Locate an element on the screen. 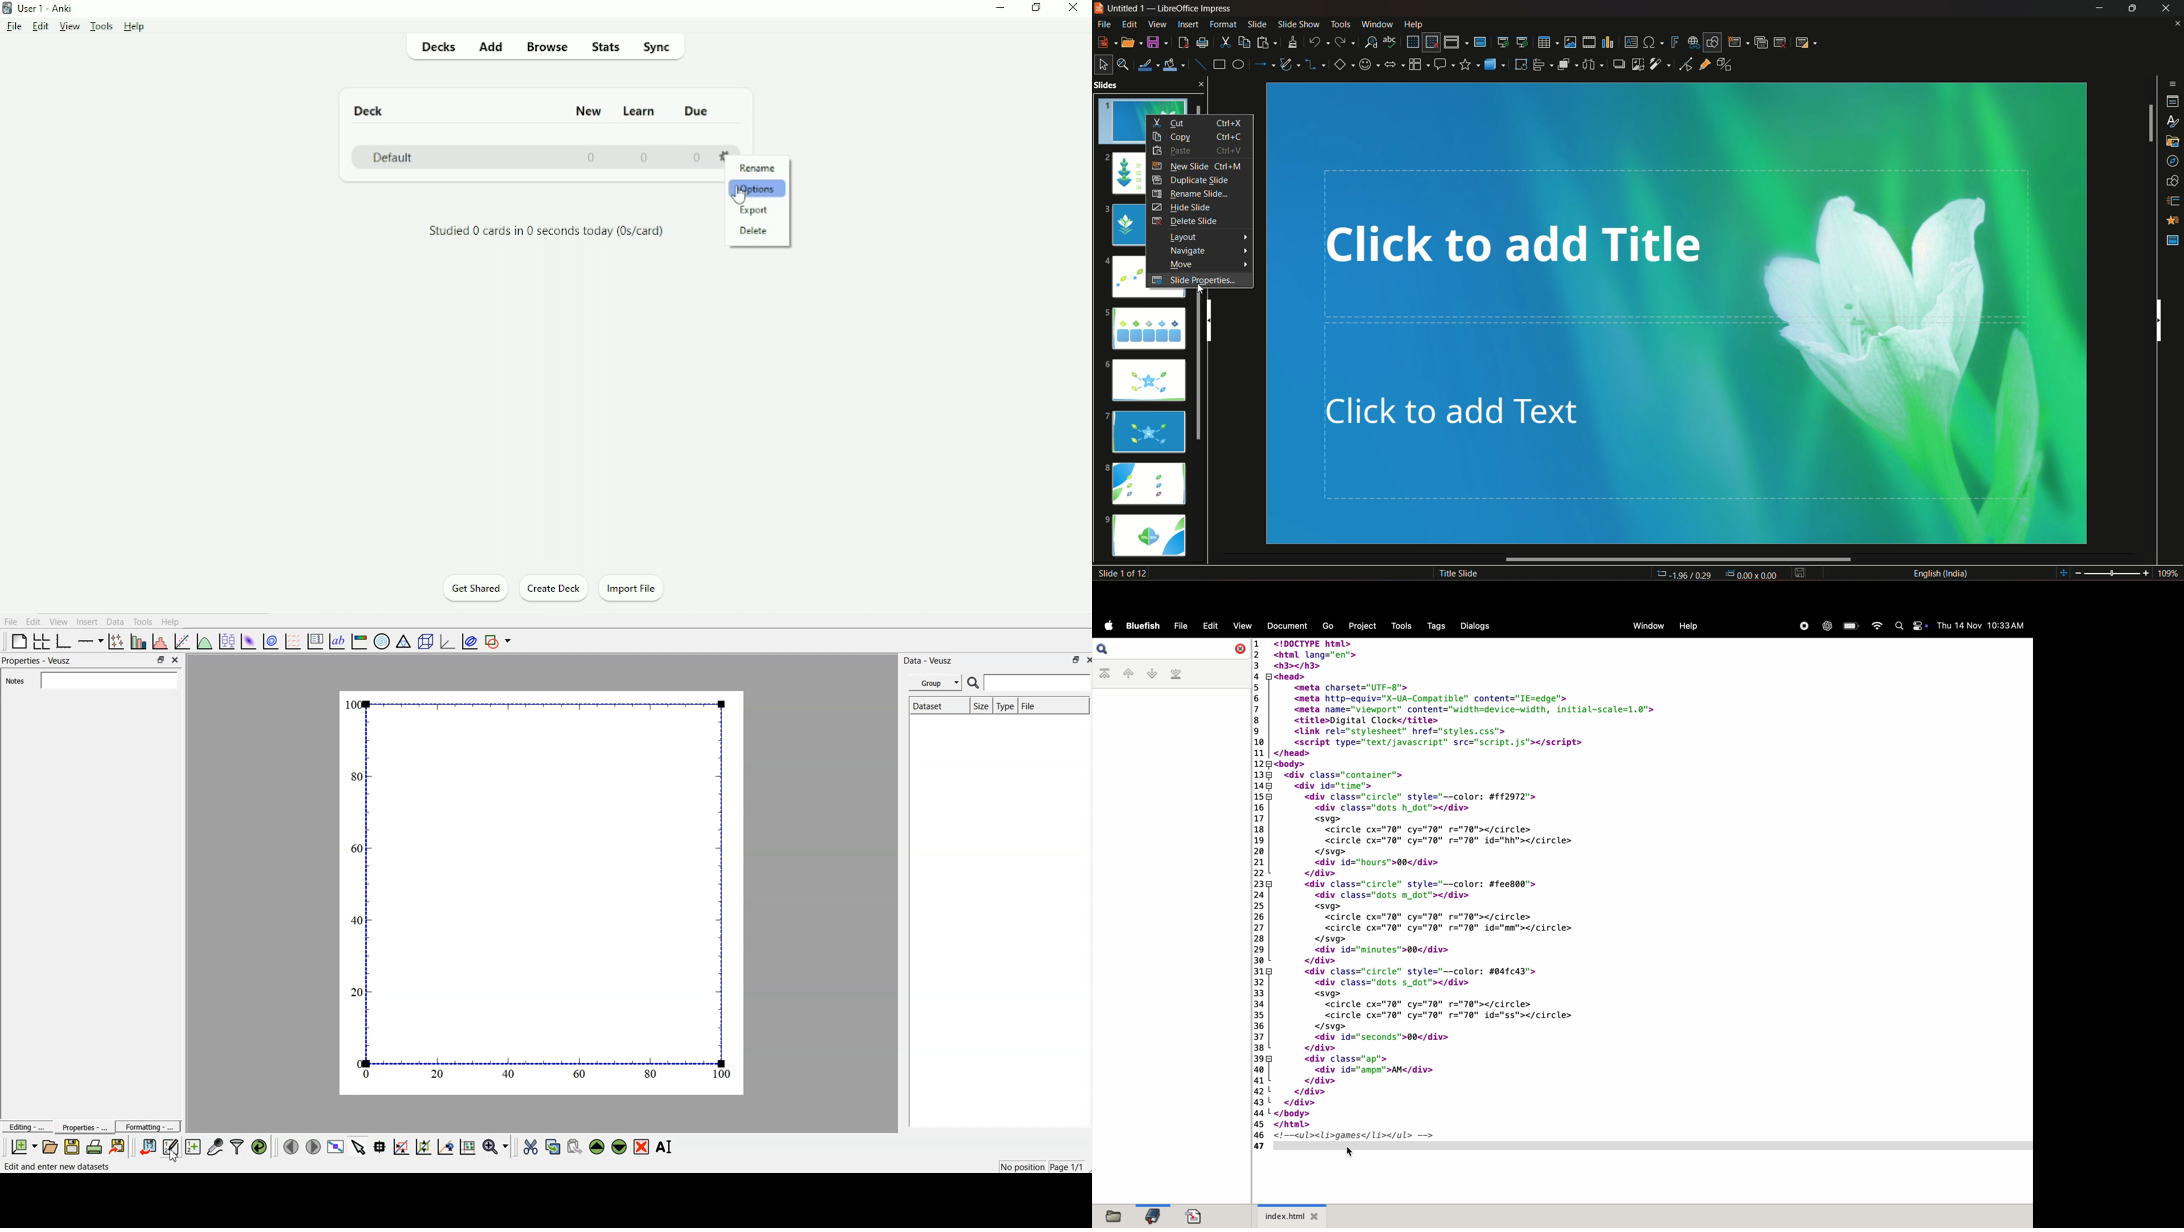  slide delete is located at coordinates (1781, 42).